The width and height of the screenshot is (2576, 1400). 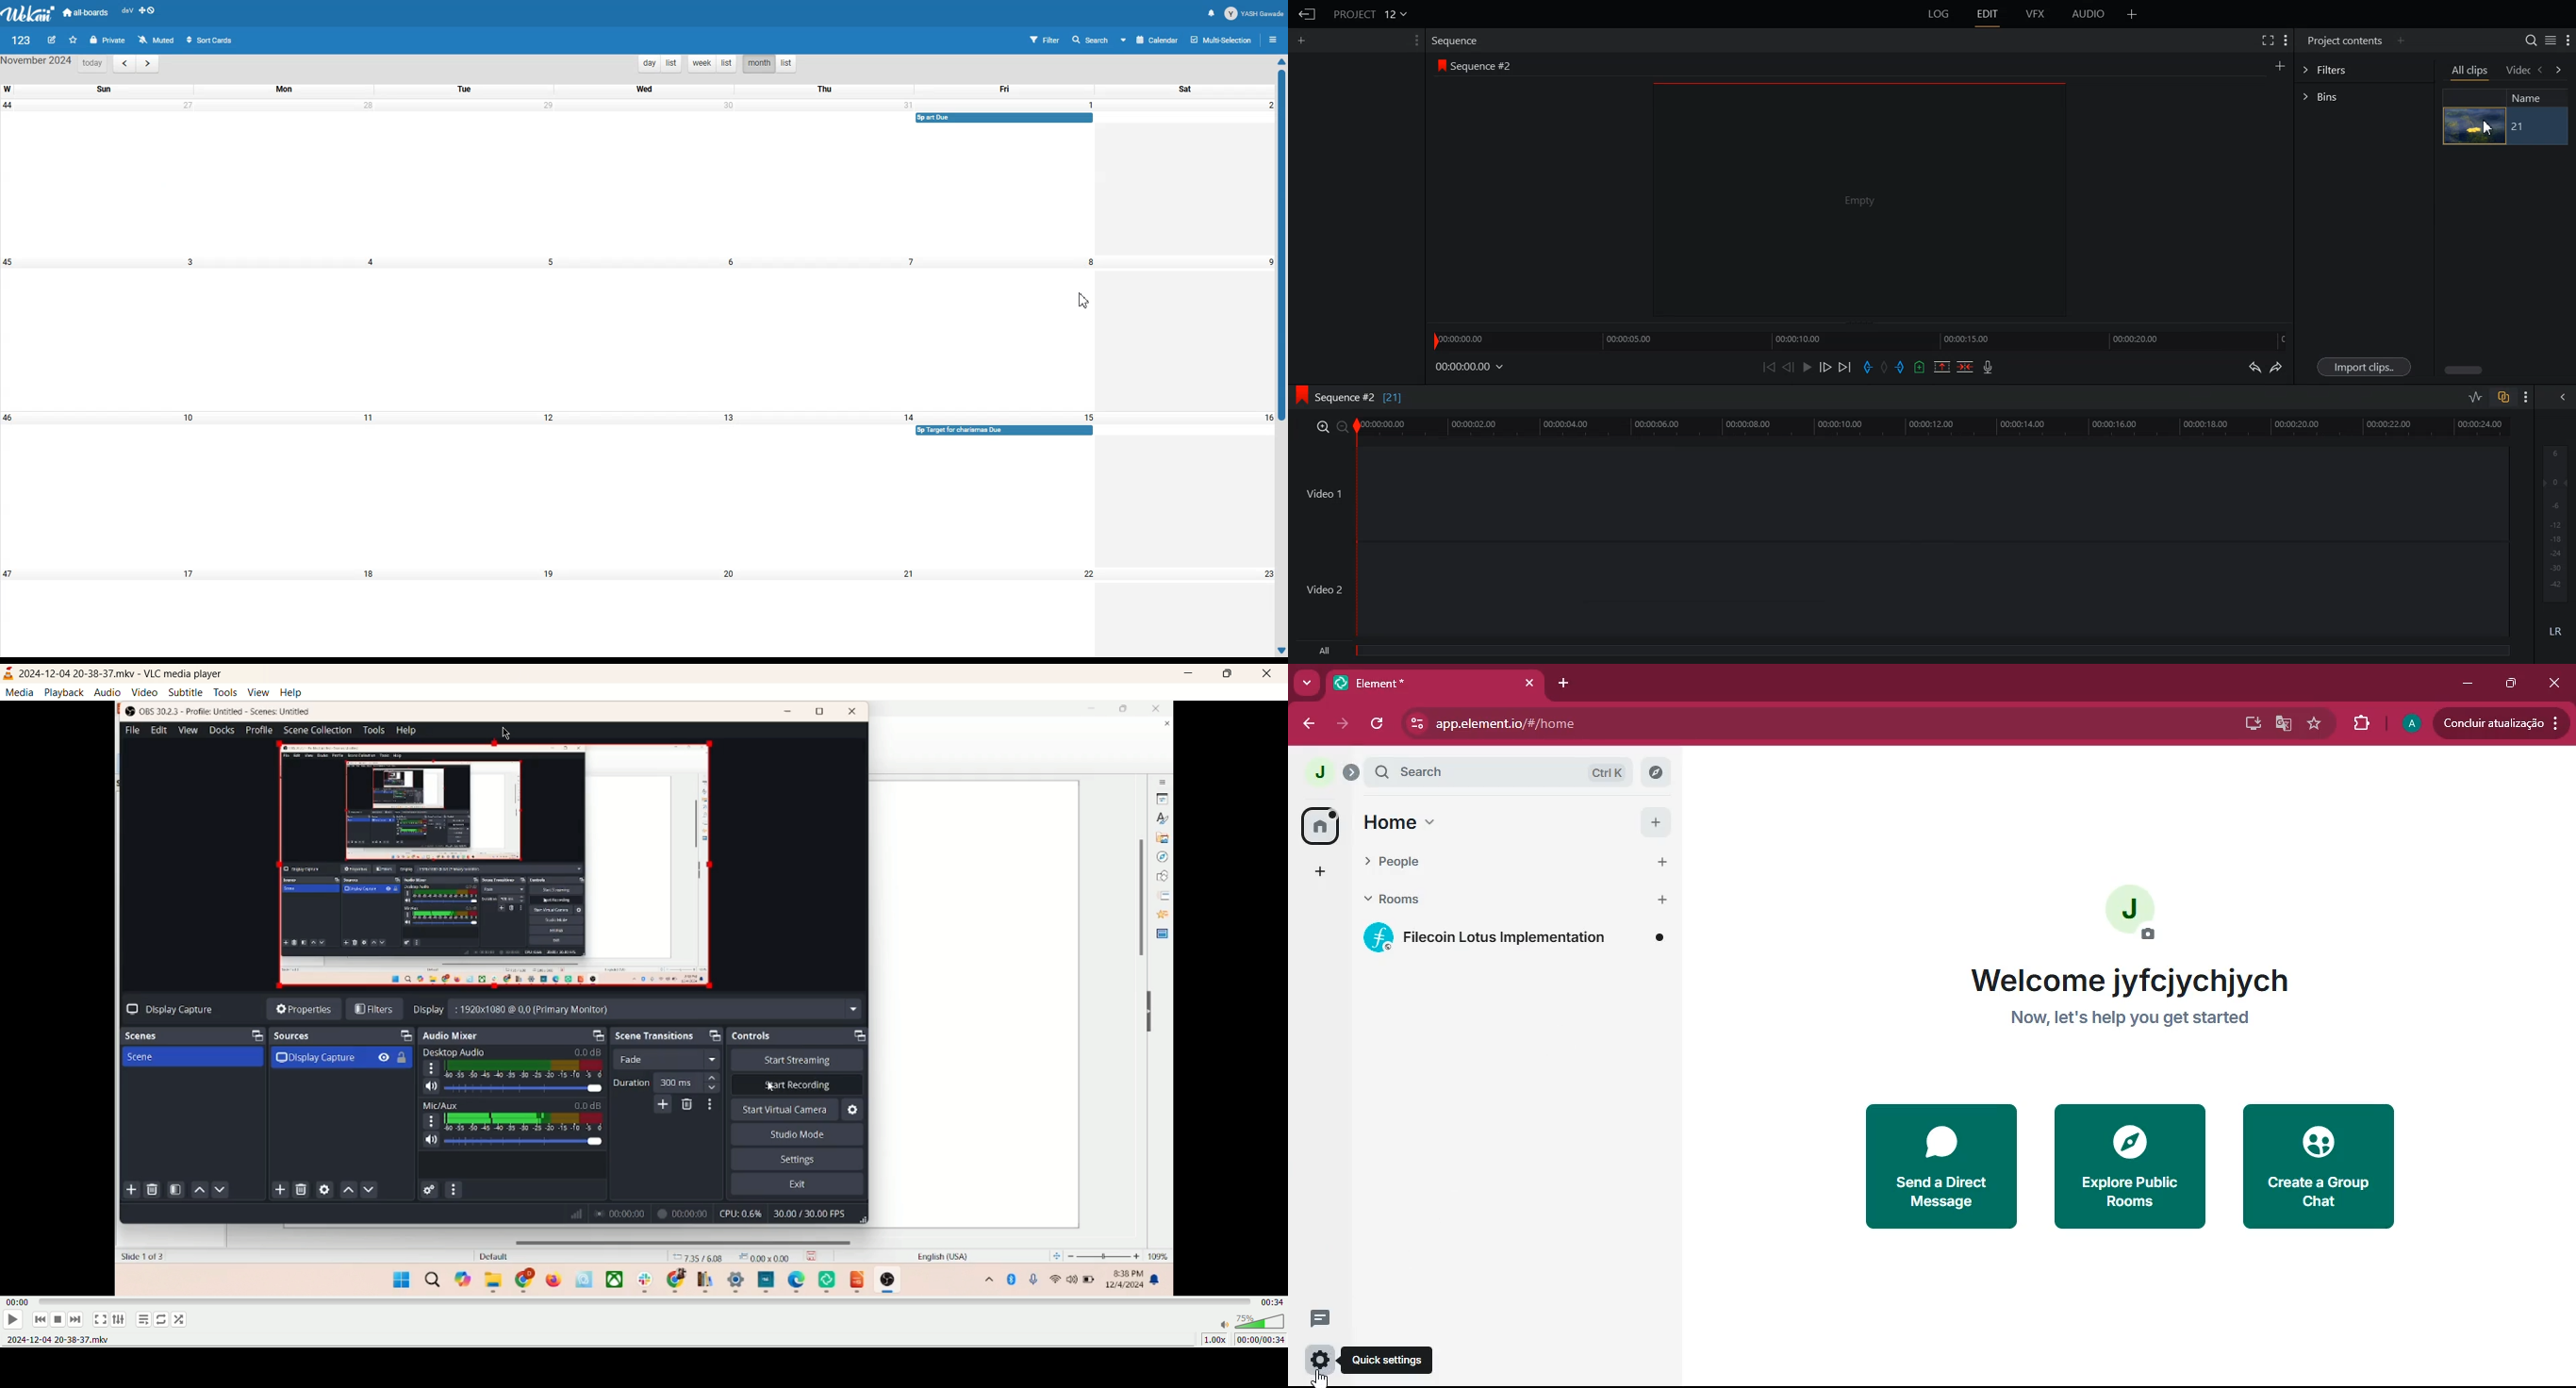 What do you see at coordinates (57, 1341) in the screenshot?
I see `date` at bounding box center [57, 1341].